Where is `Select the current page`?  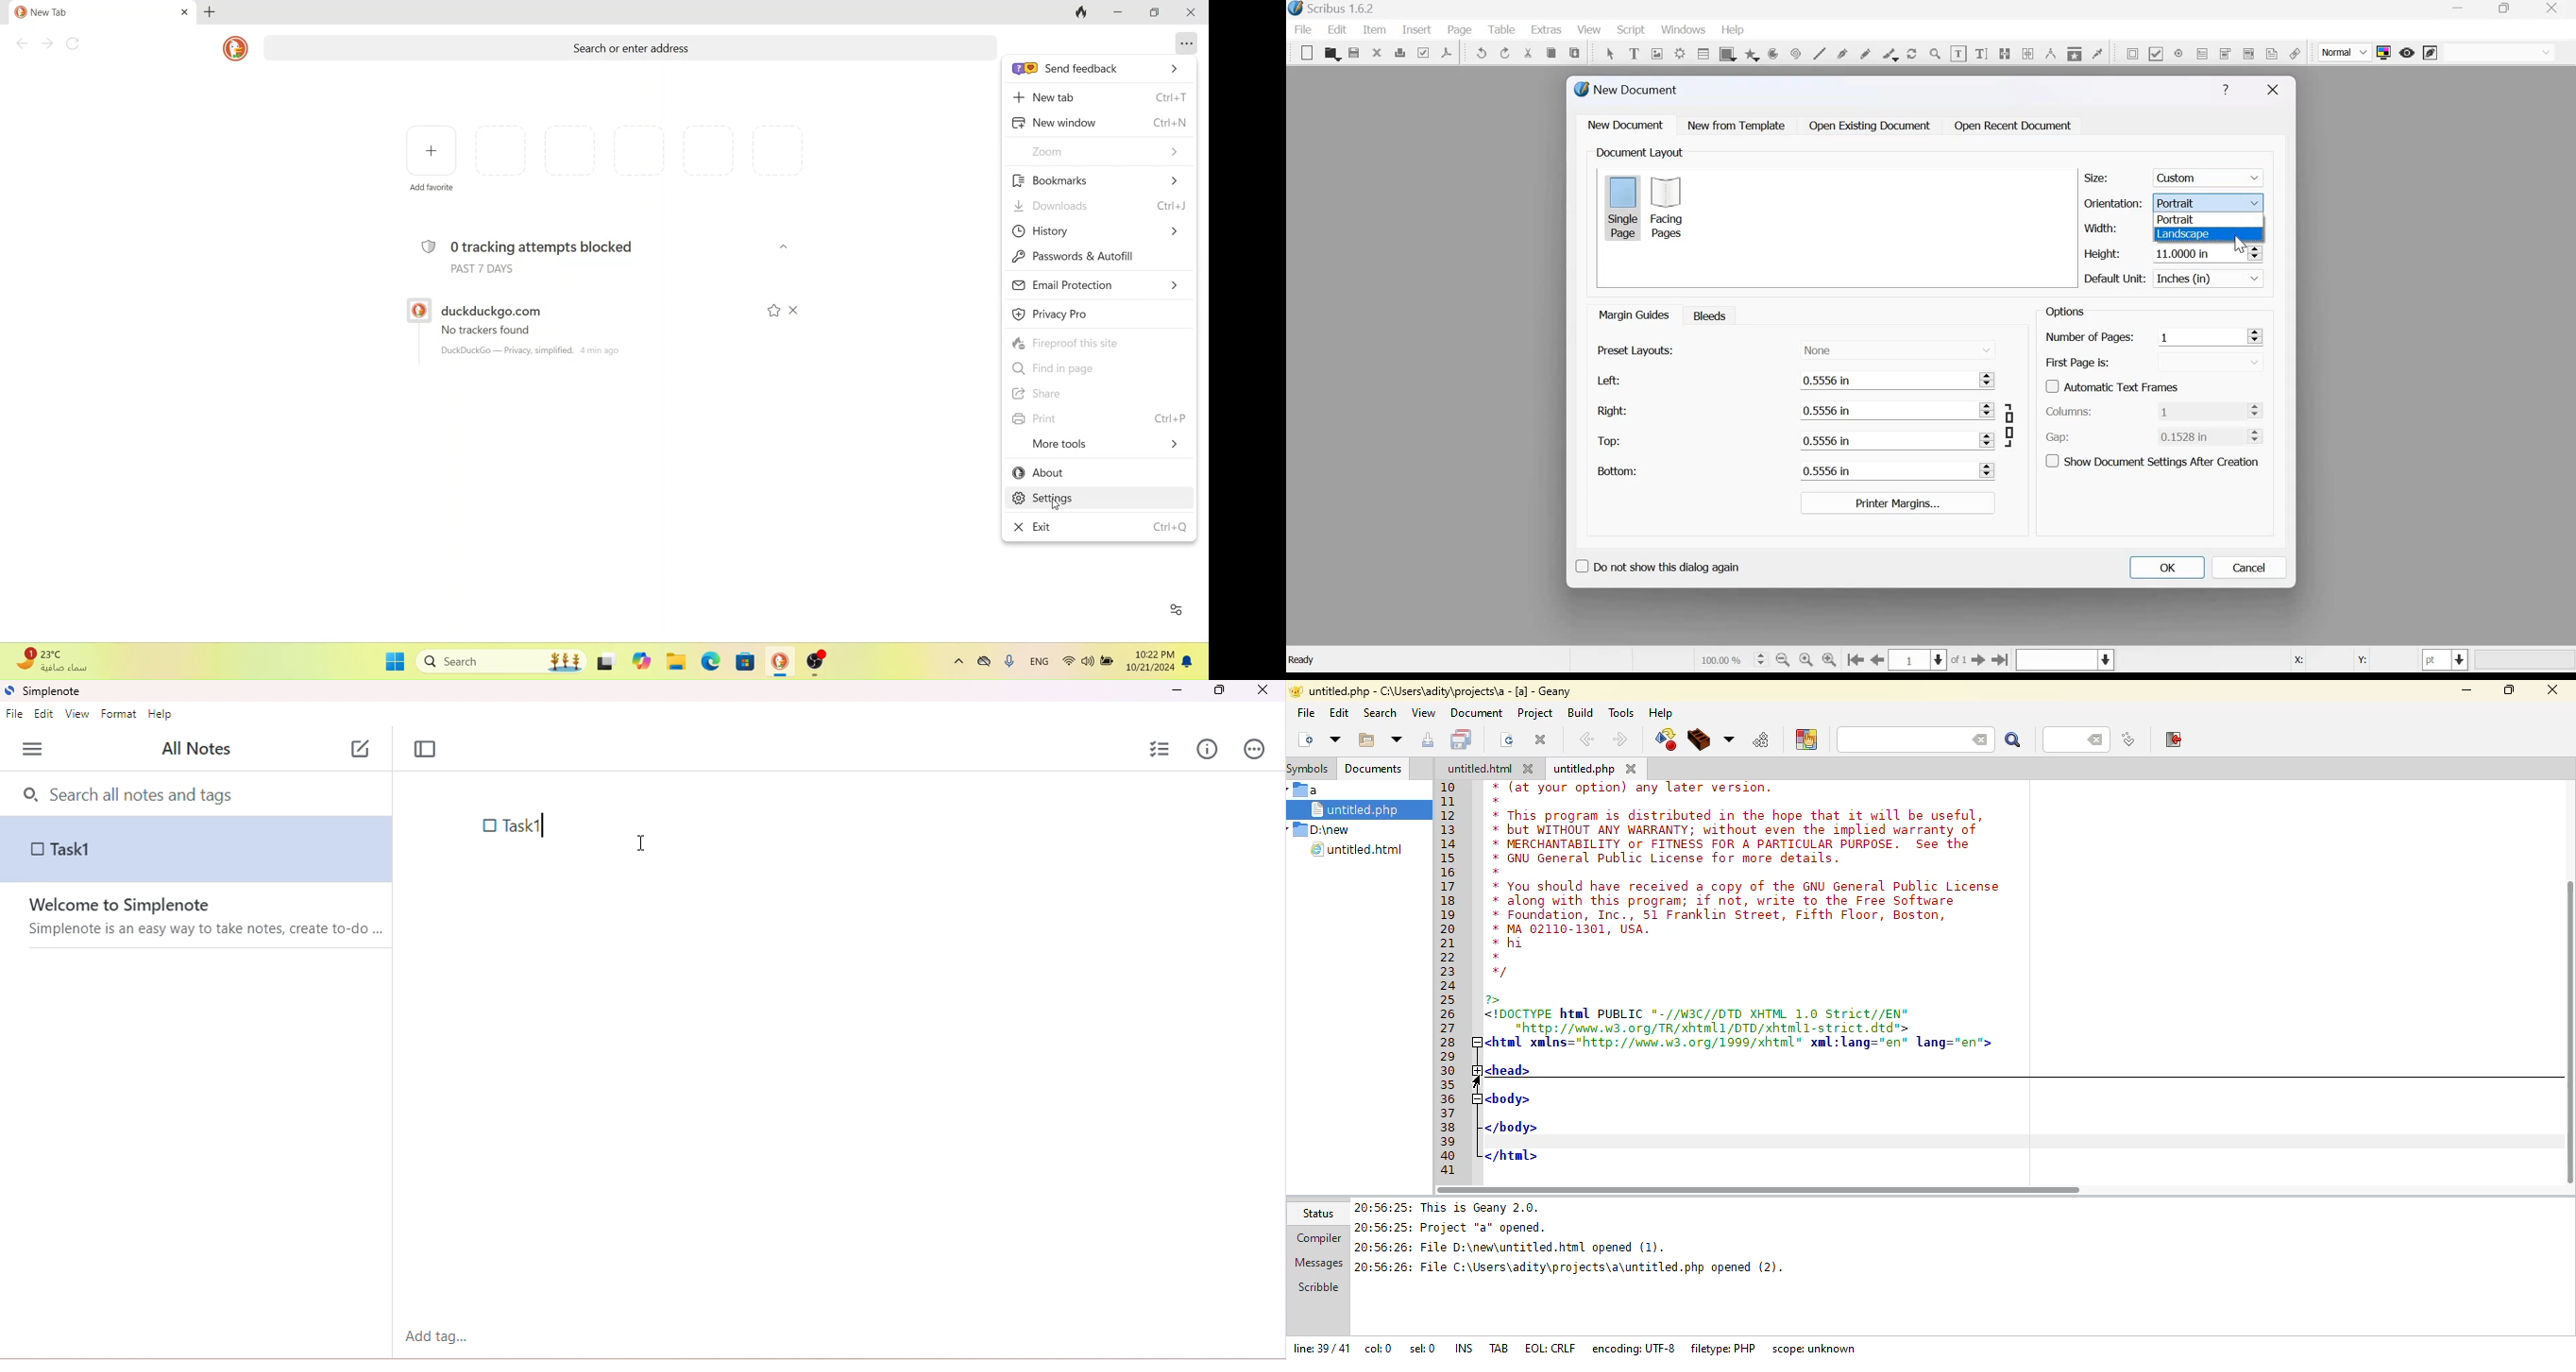 Select the current page is located at coordinates (1919, 661).